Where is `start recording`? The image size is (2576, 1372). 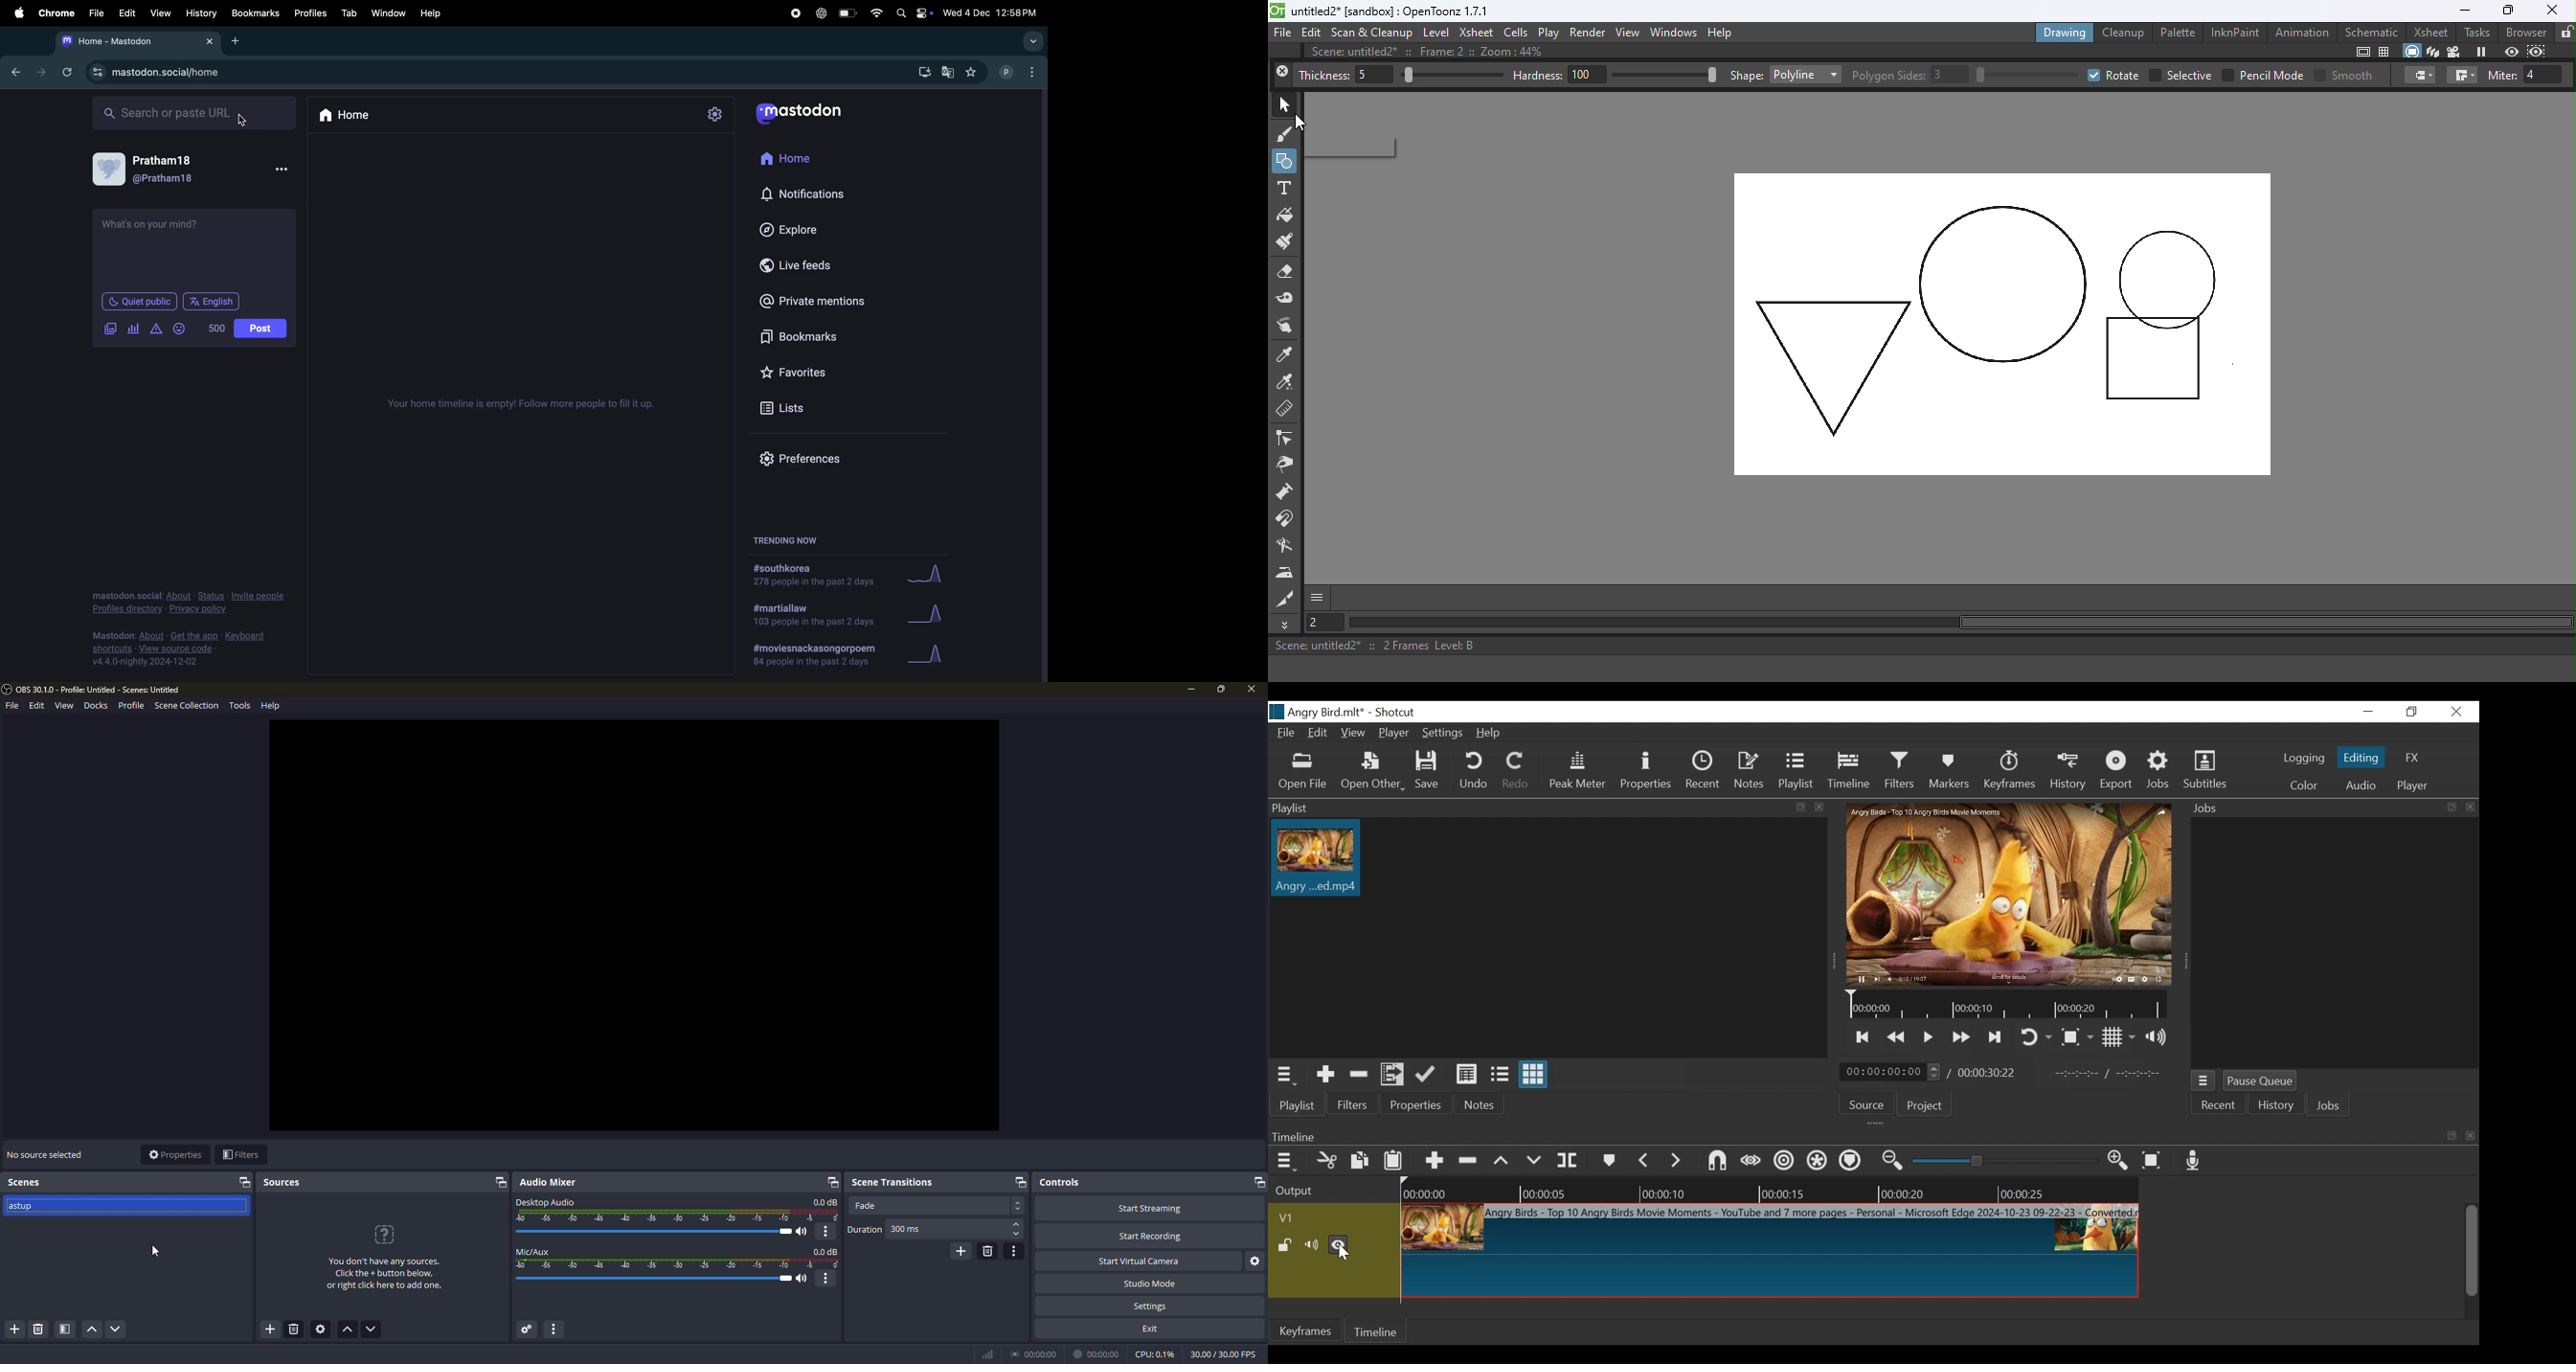
start recording is located at coordinates (1151, 1236).